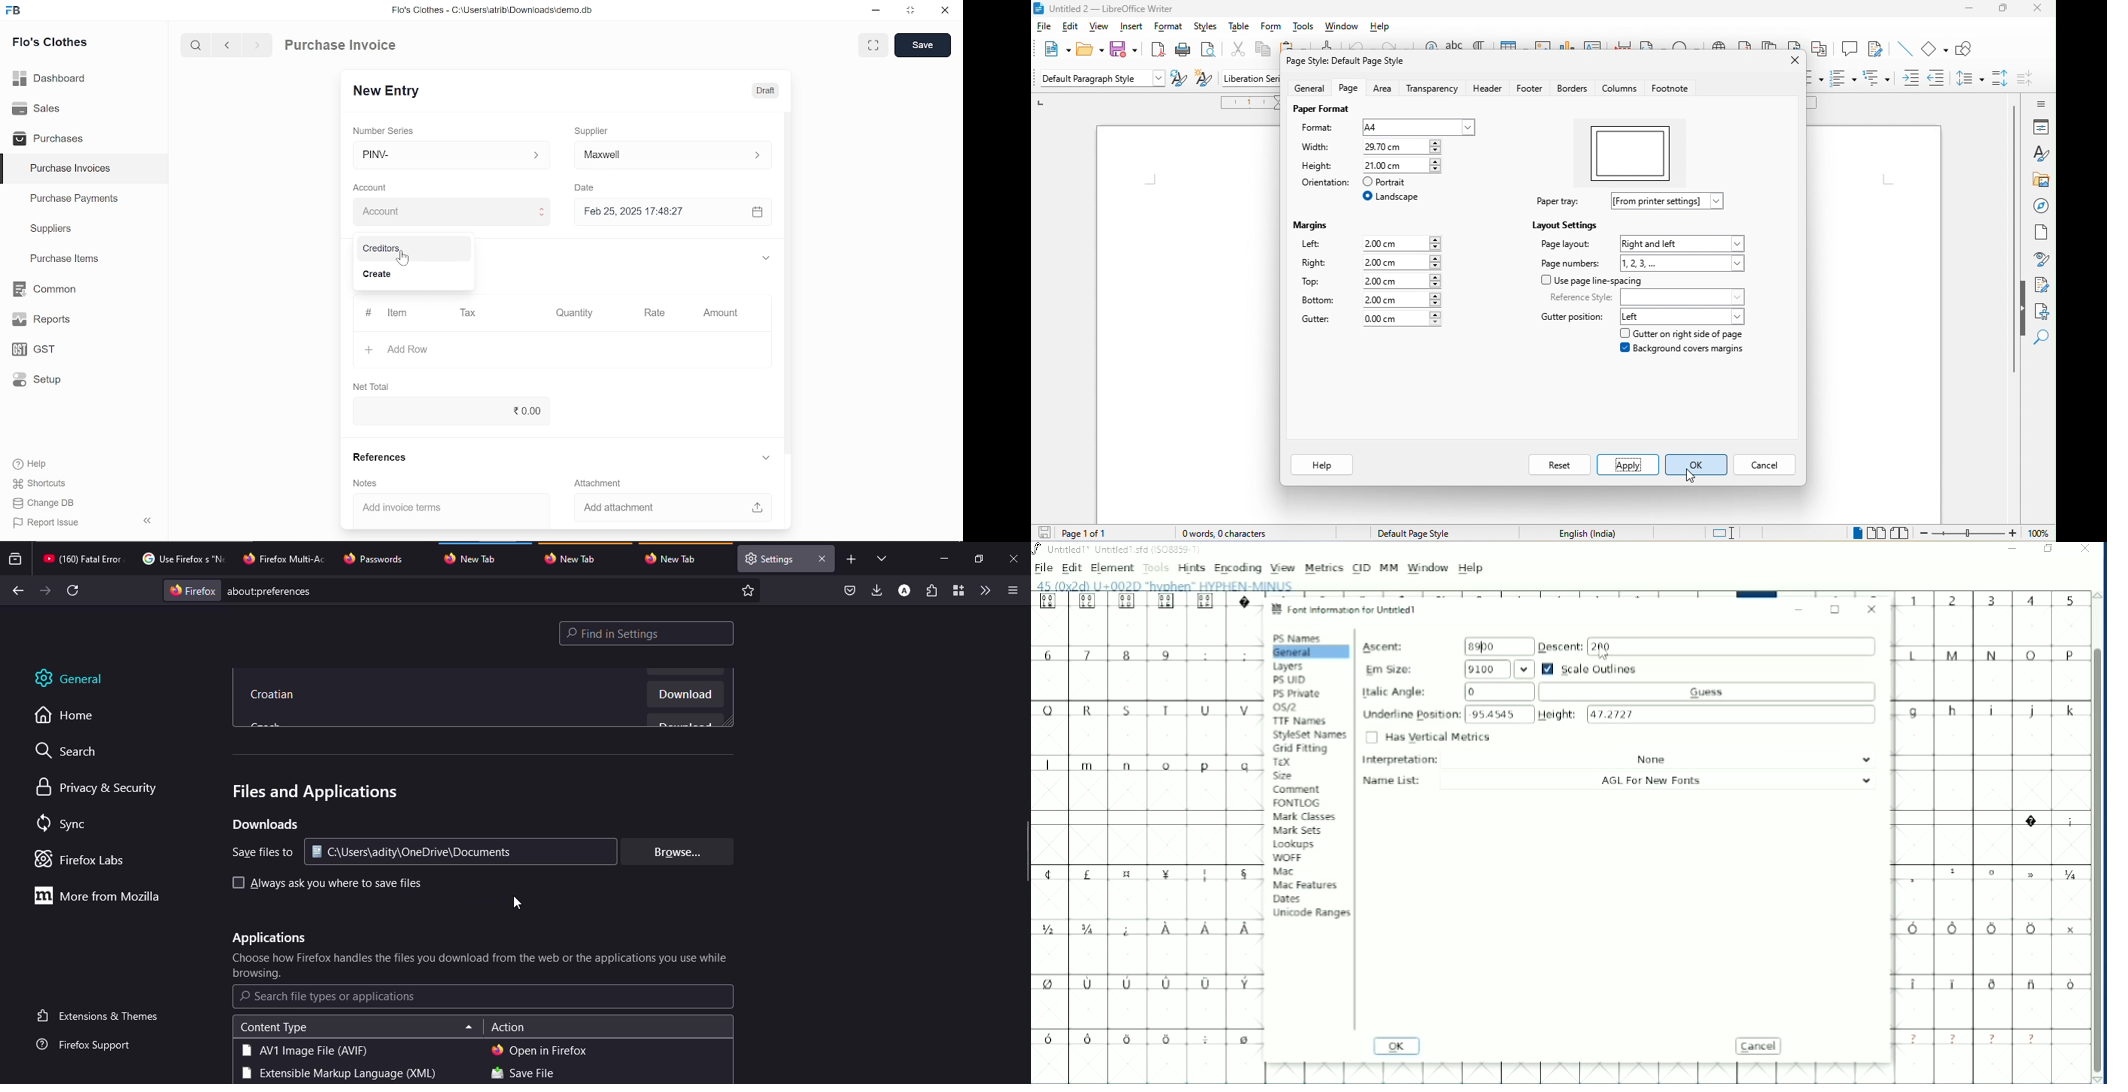 This screenshot has height=1092, width=2128. What do you see at coordinates (1403, 261) in the screenshot?
I see `2.00 cm` at bounding box center [1403, 261].